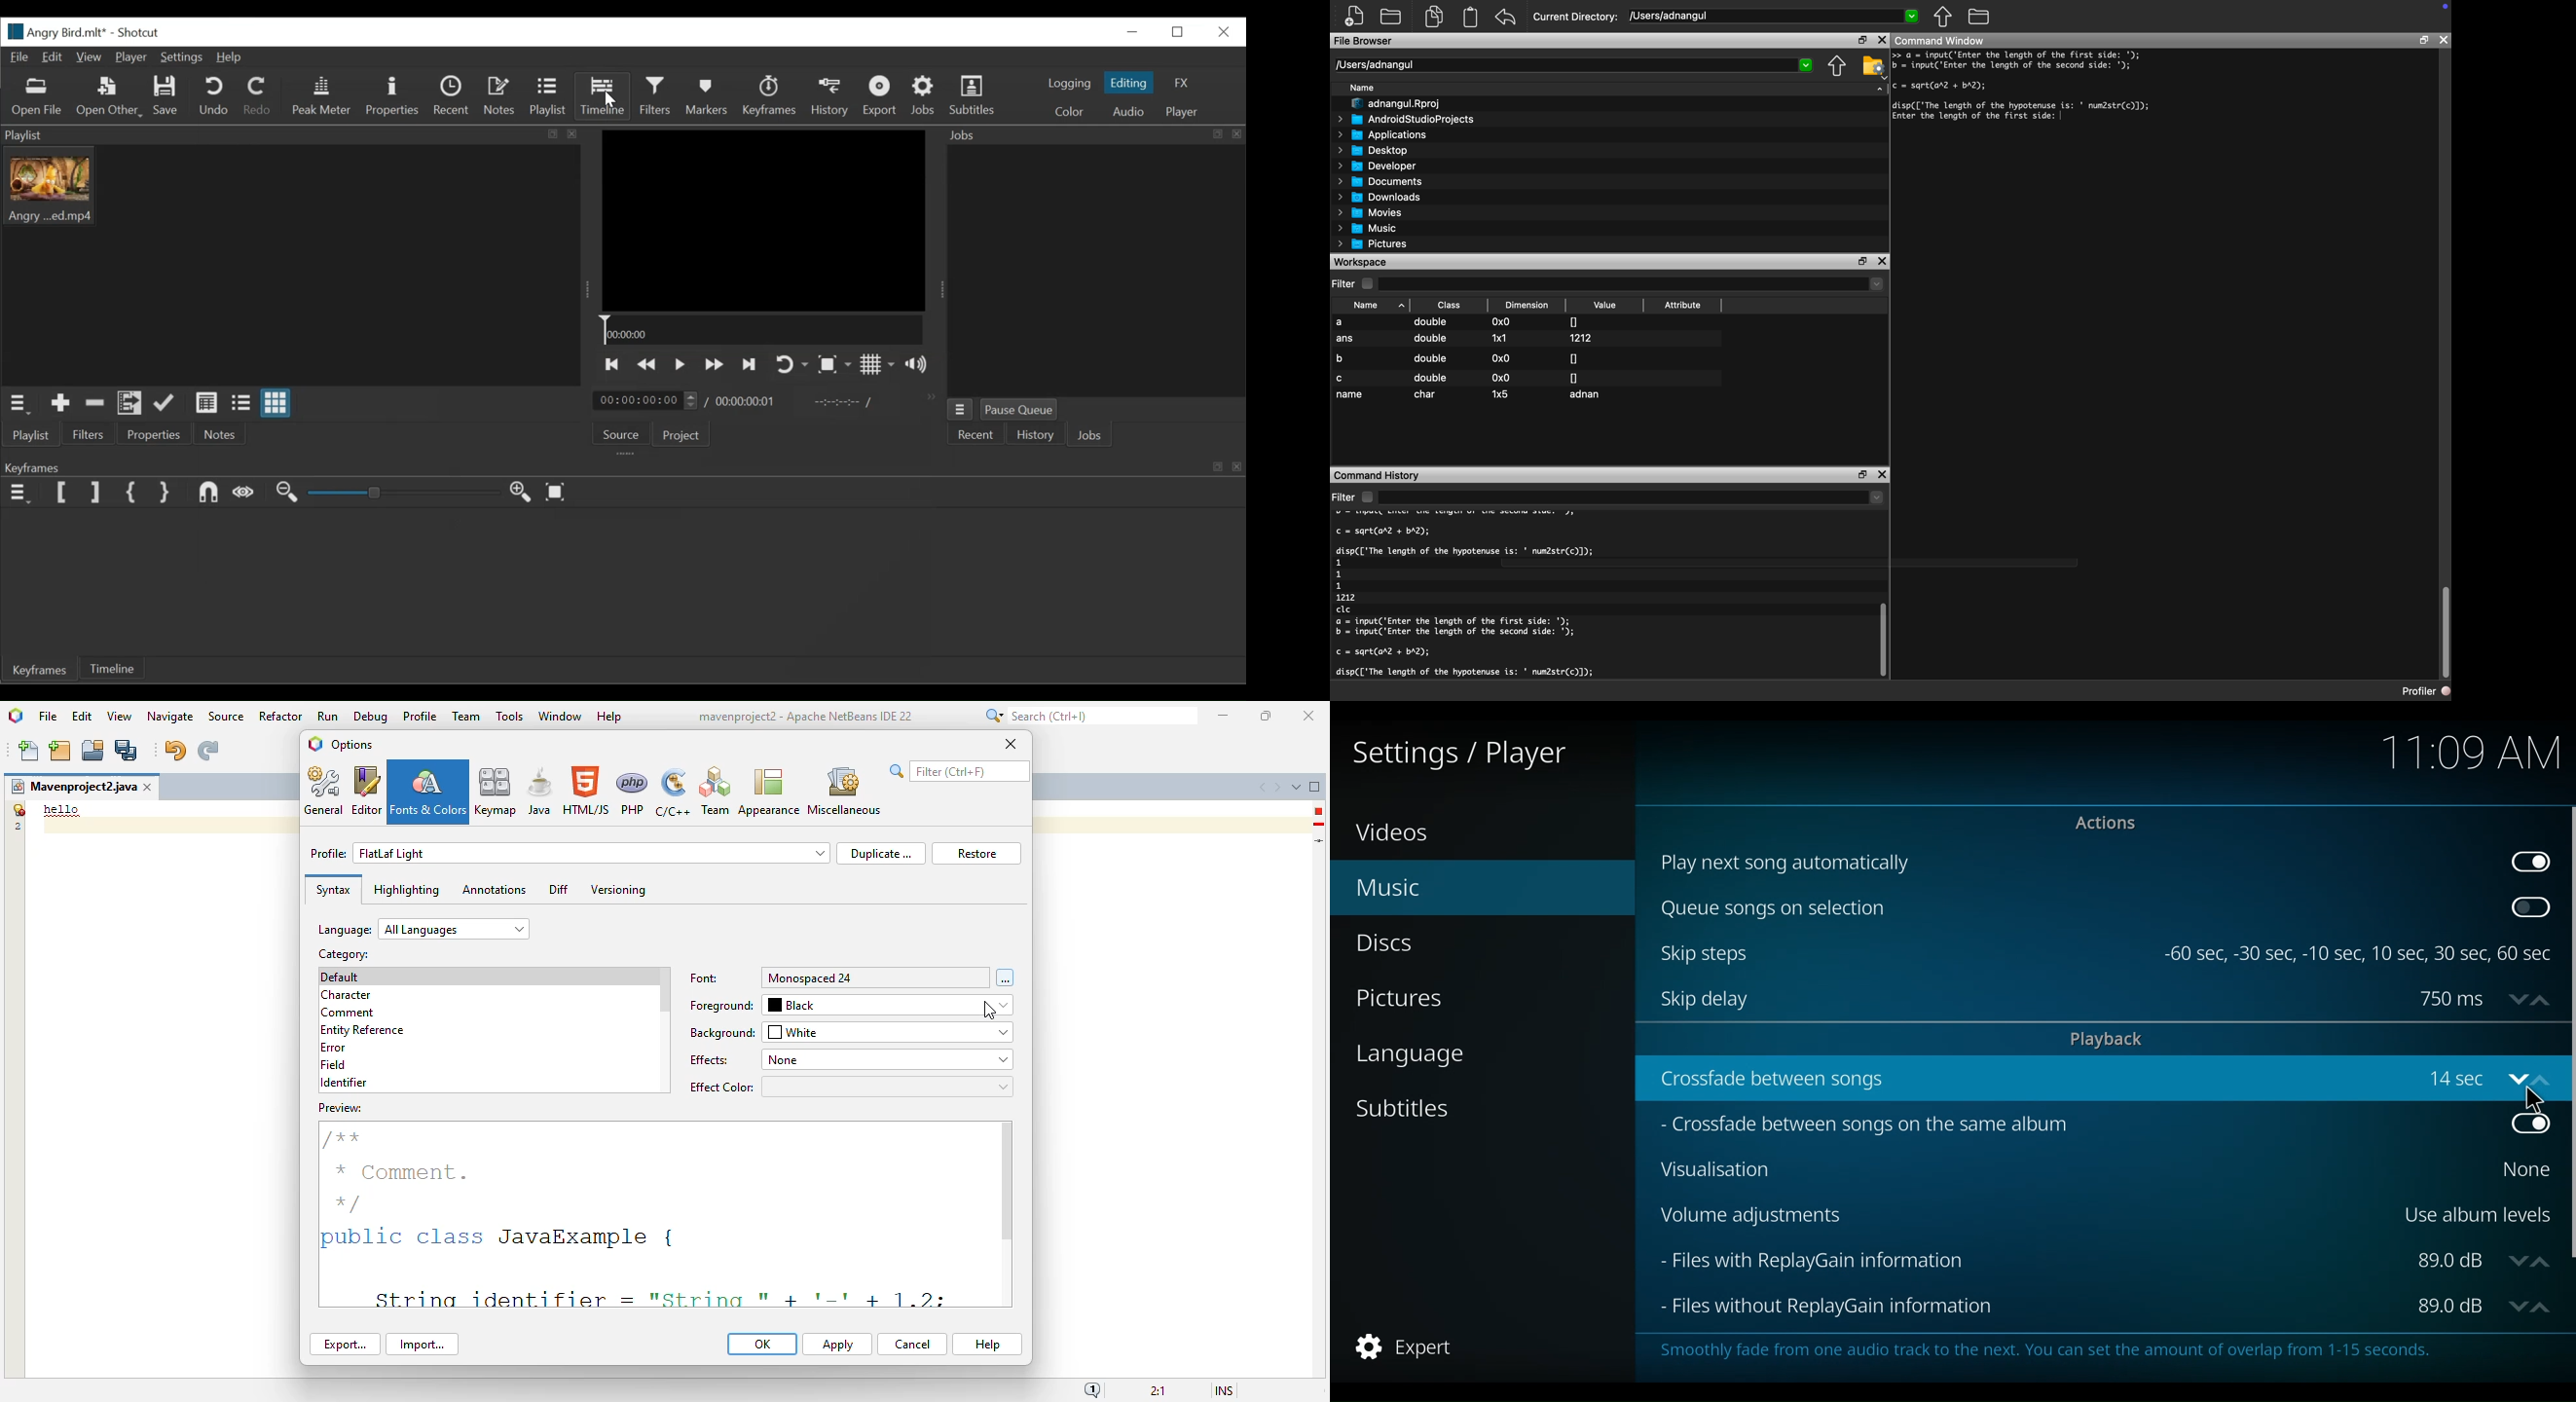  What do you see at coordinates (95, 404) in the screenshot?
I see `Remove cut` at bounding box center [95, 404].